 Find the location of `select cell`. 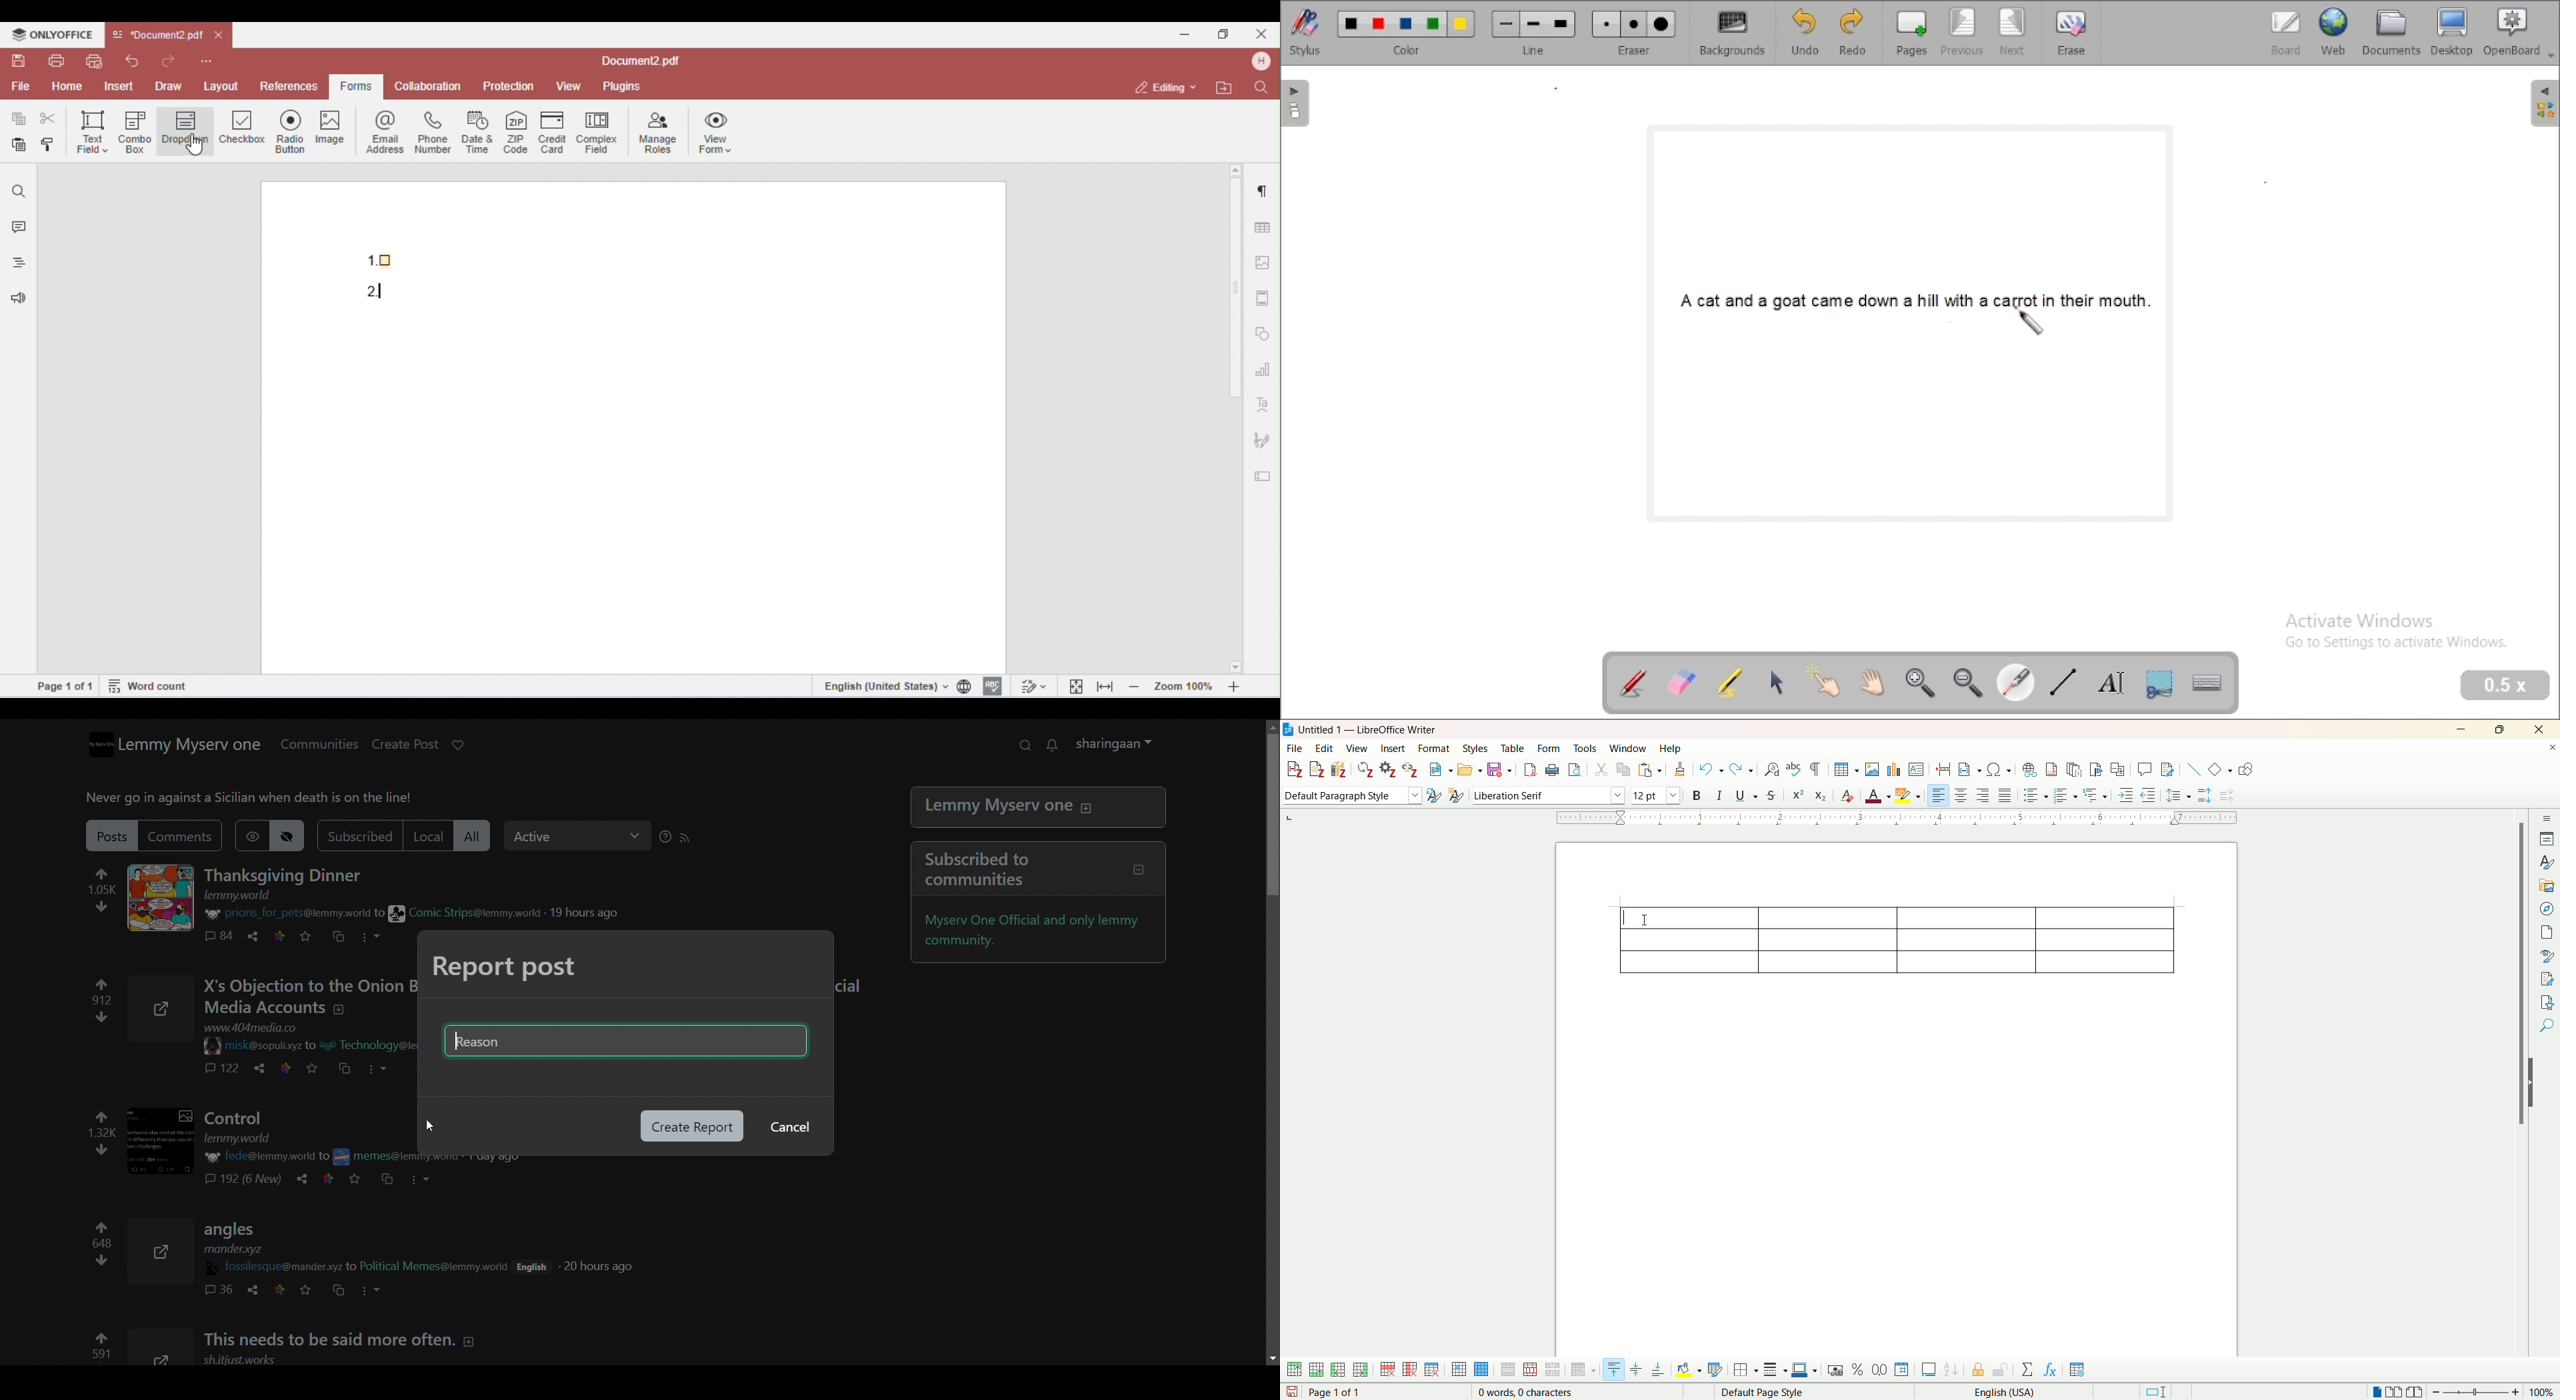

select cell is located at coordinates (1457, 1371).